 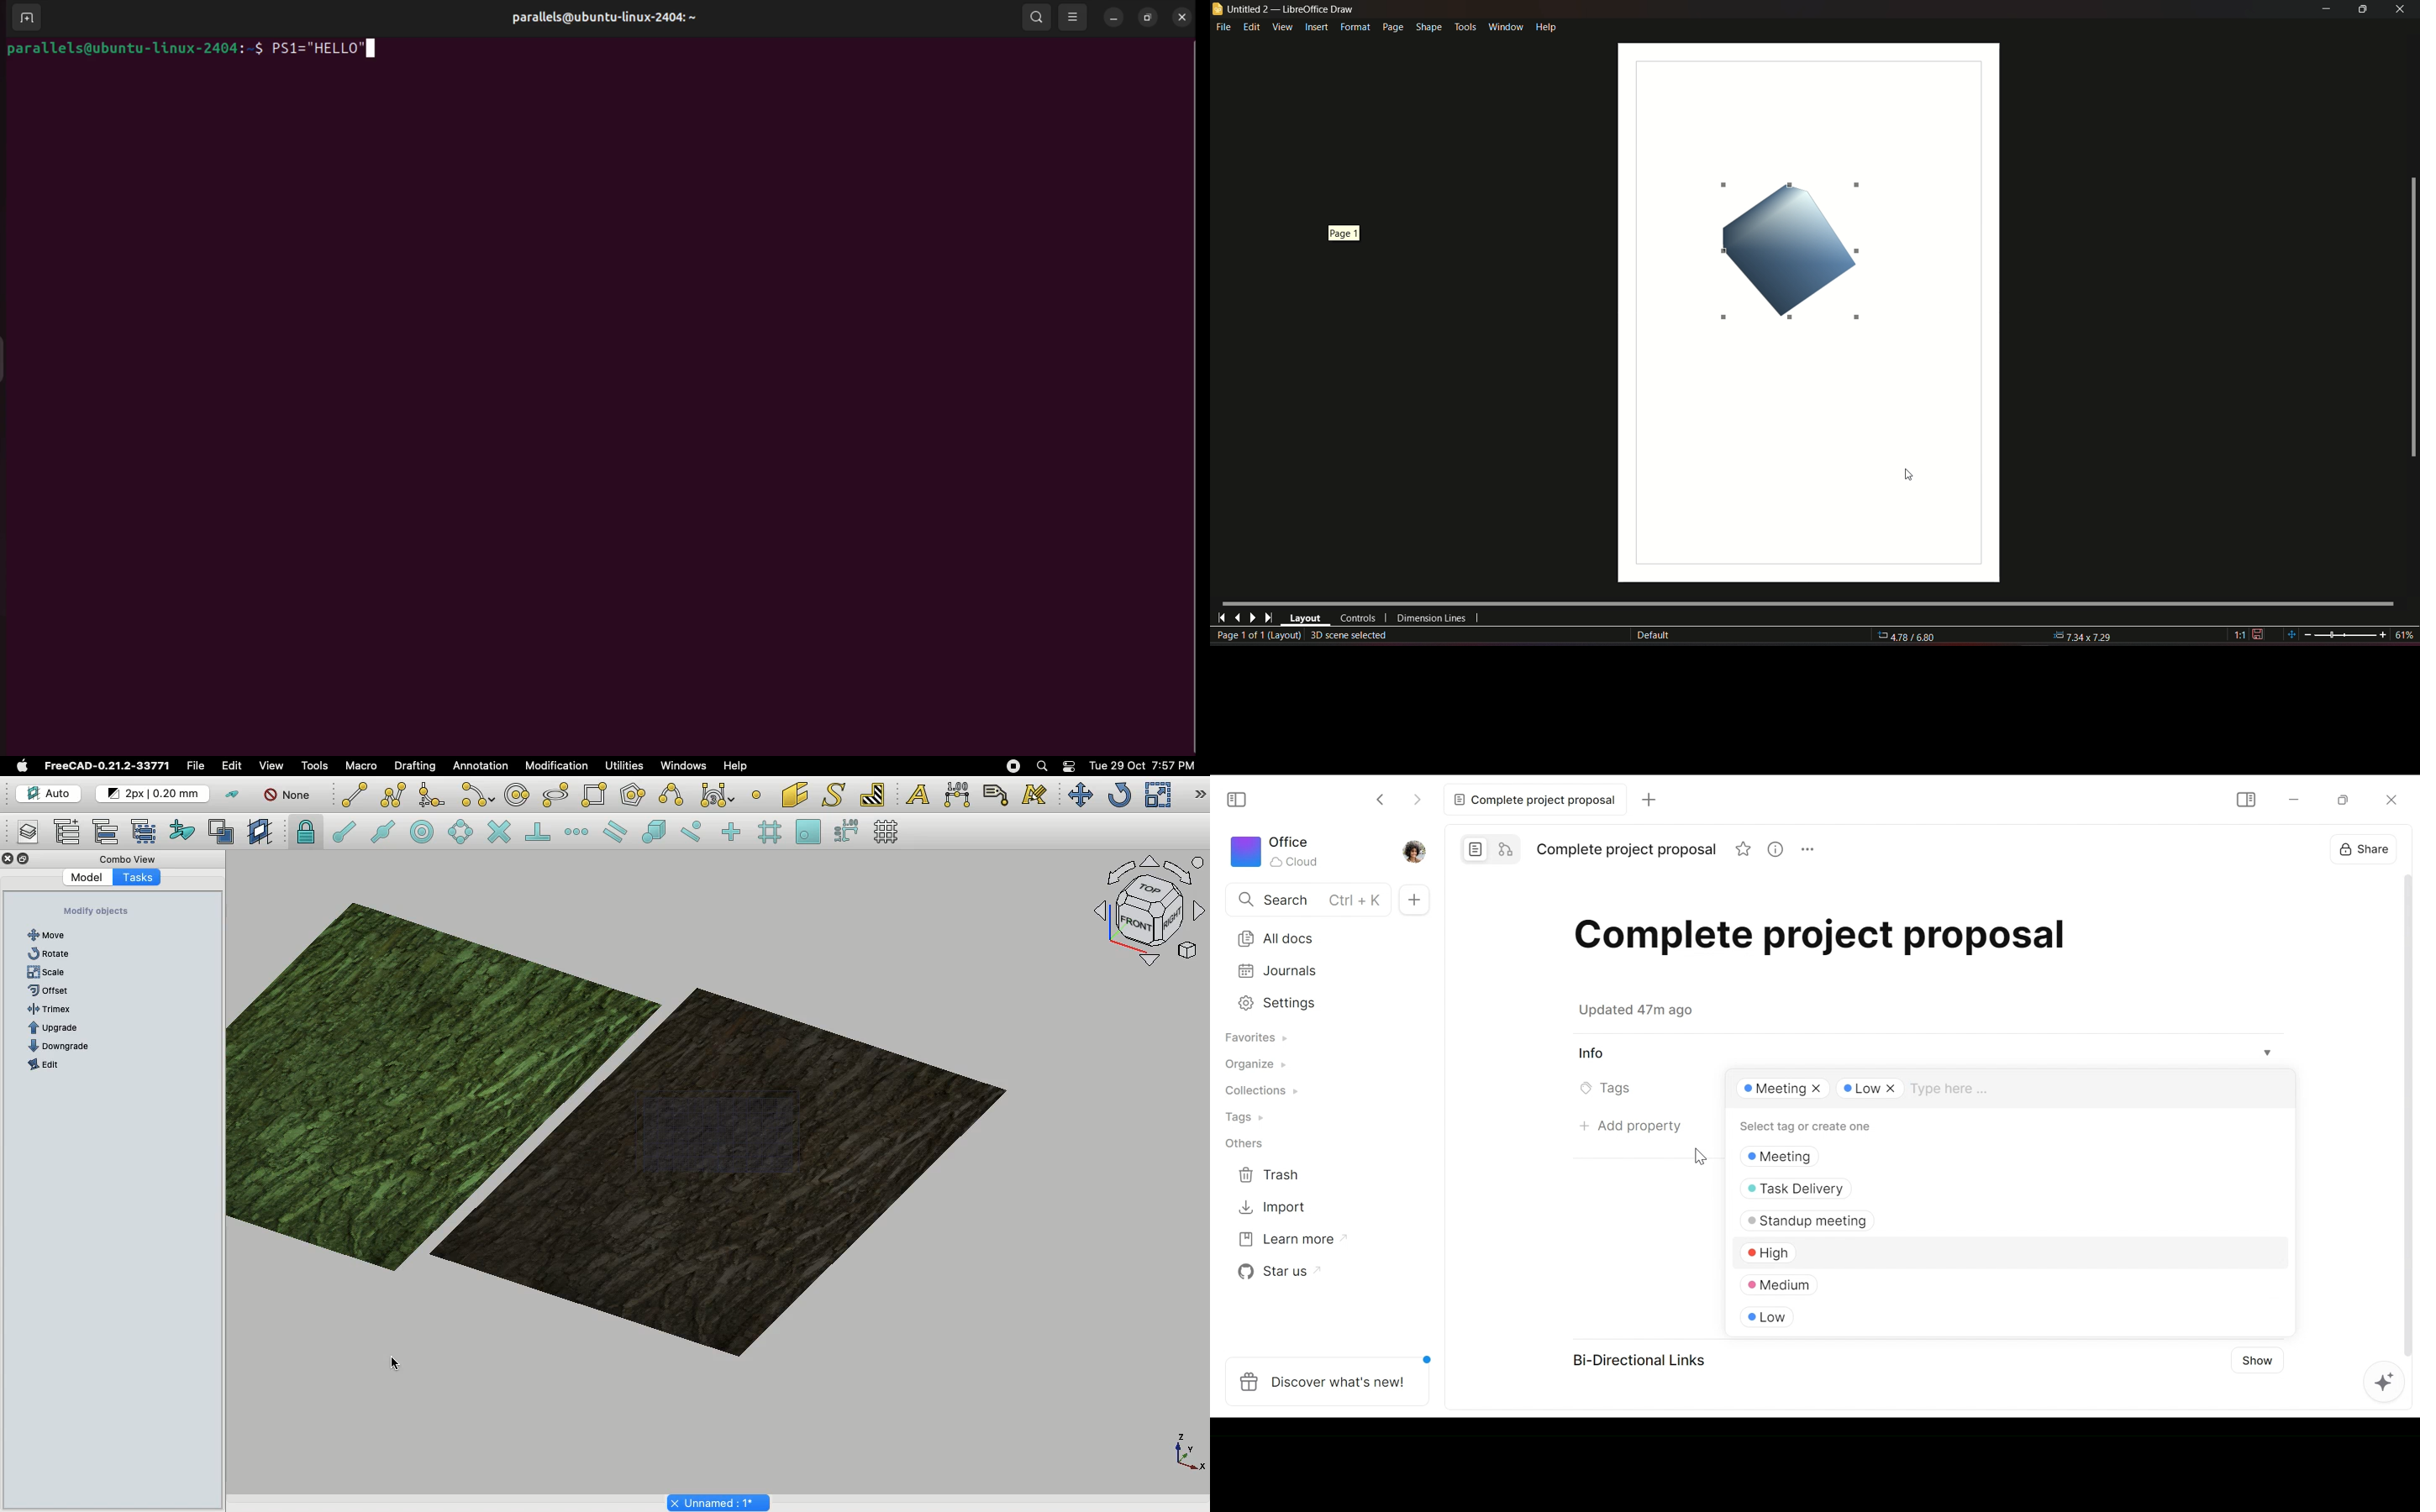 What do you see at coordinates (1282, 26) in the screenshot?
I see `view` at bounding box center [1282, 26].